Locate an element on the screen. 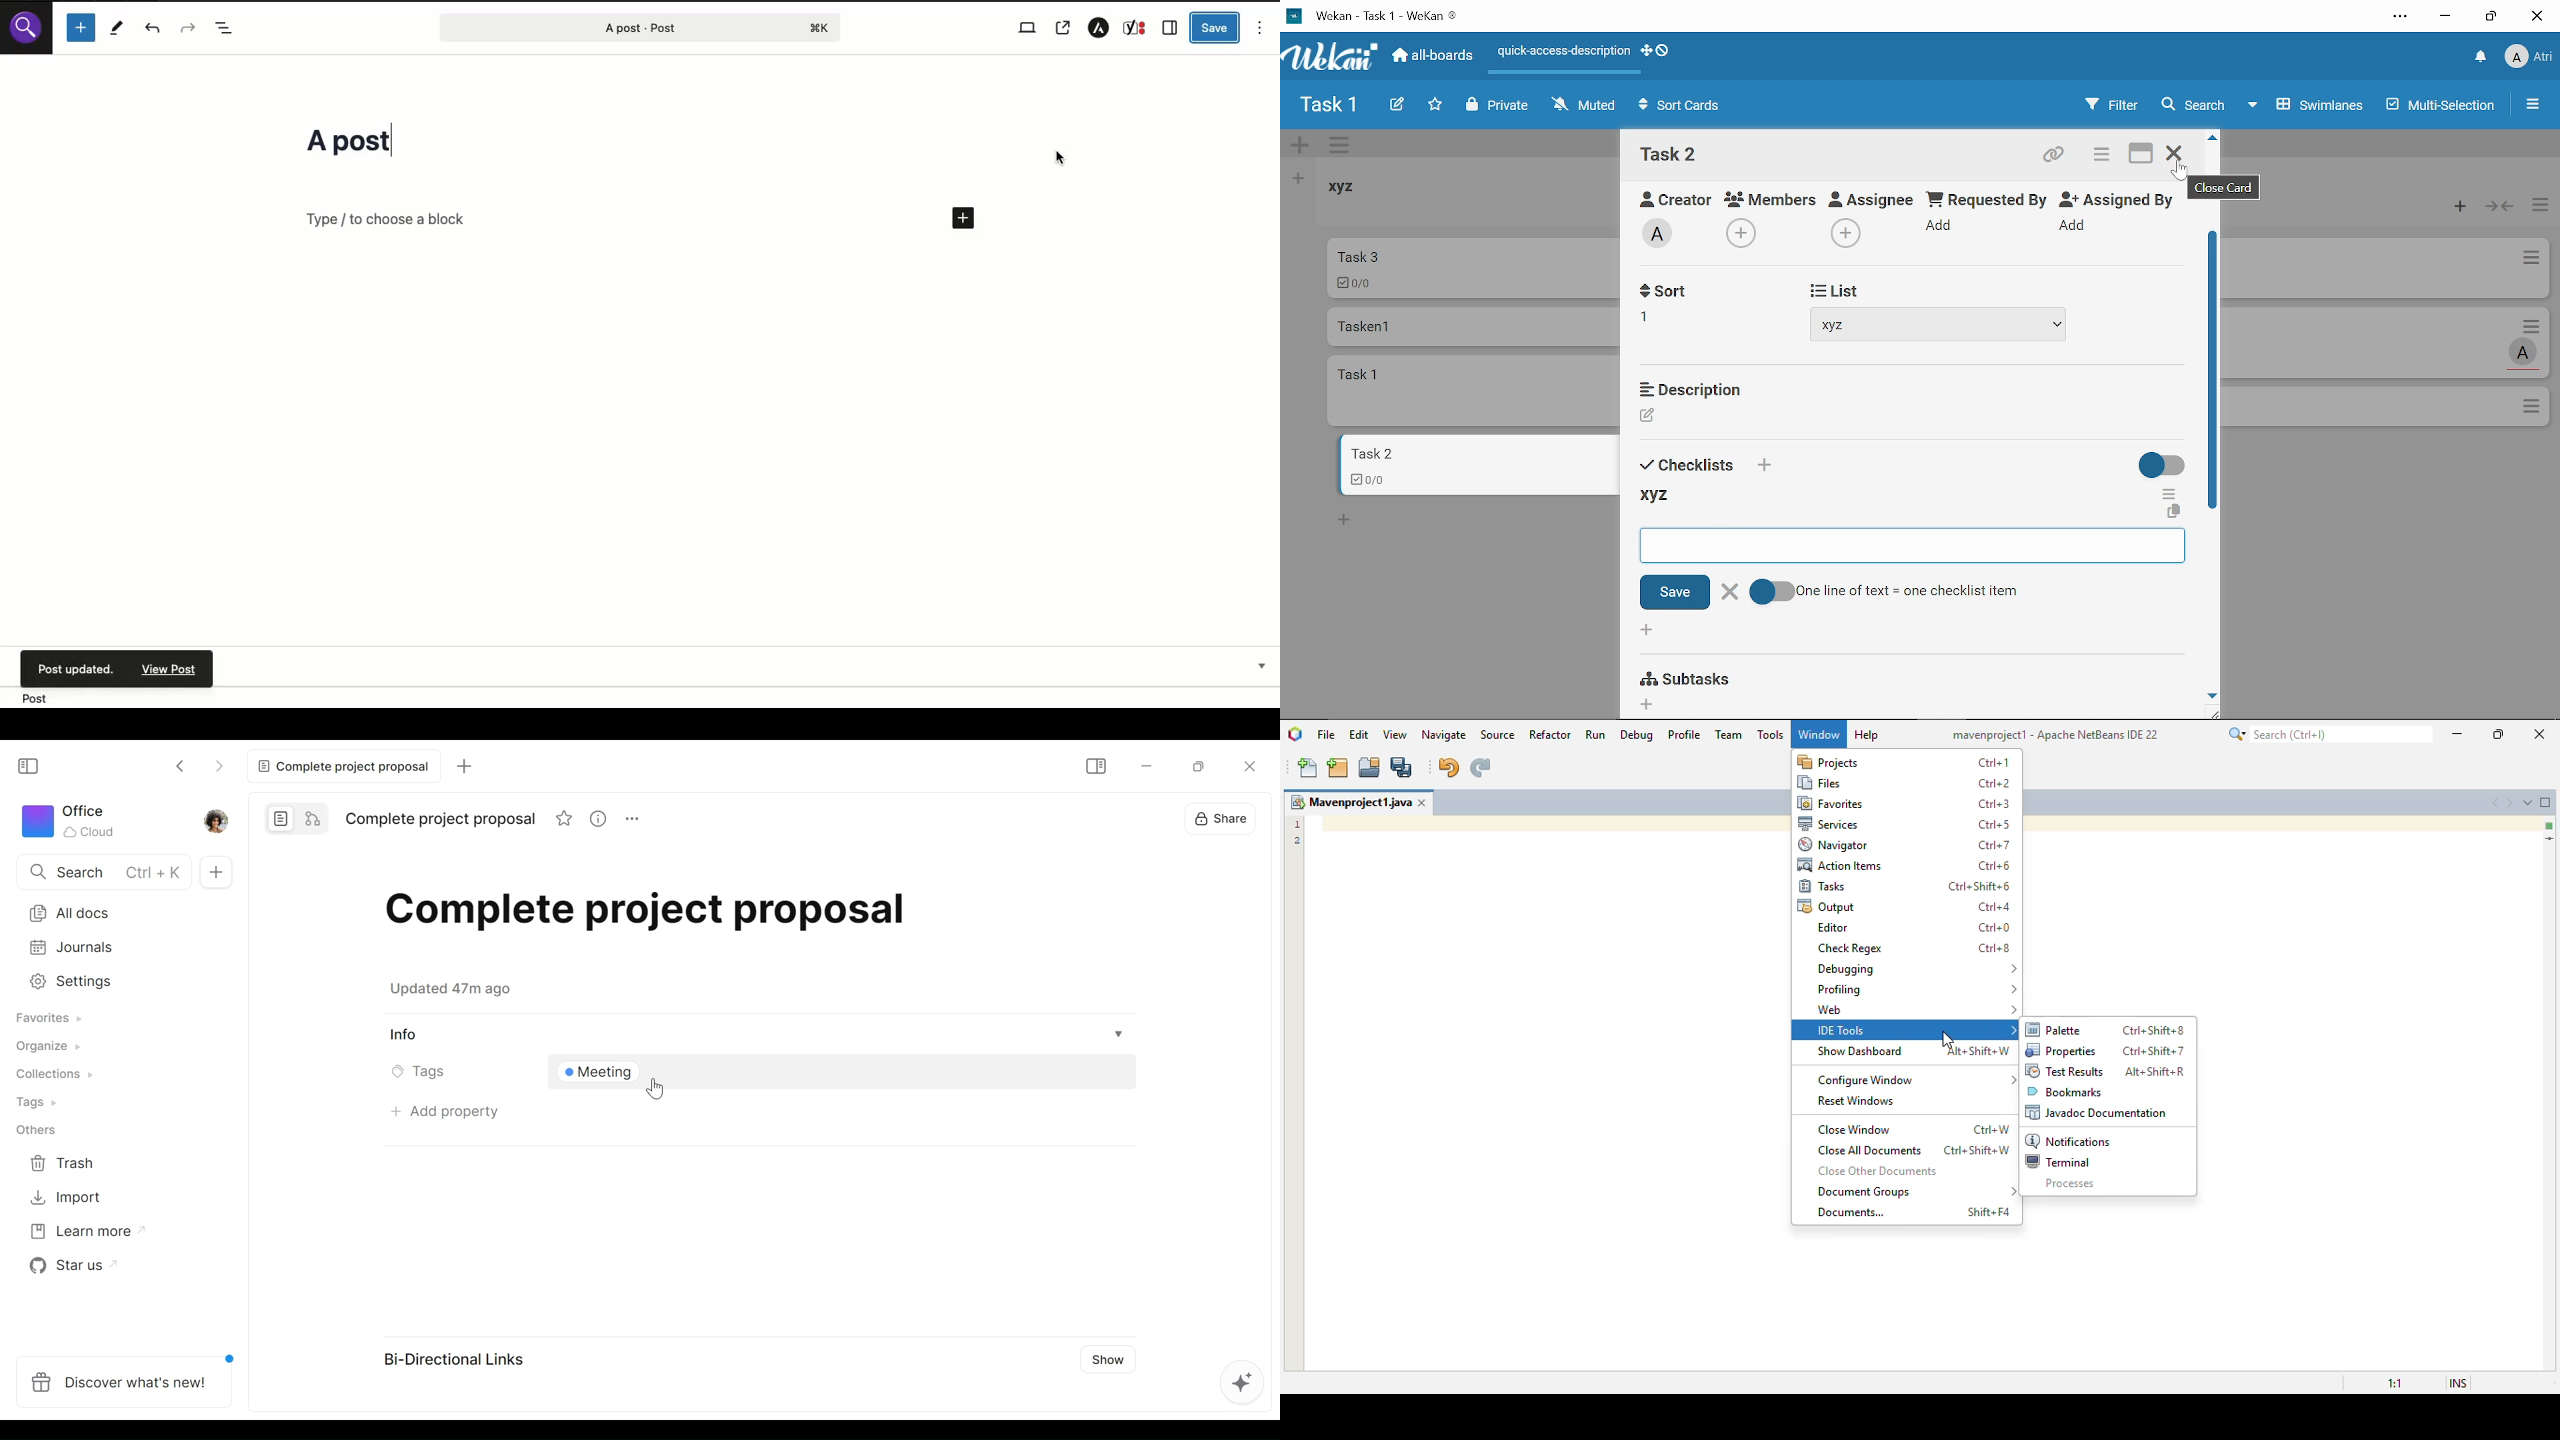 The width and height of the screenshot is (2576, 1456). Add is located at coordinates (1843, 233).